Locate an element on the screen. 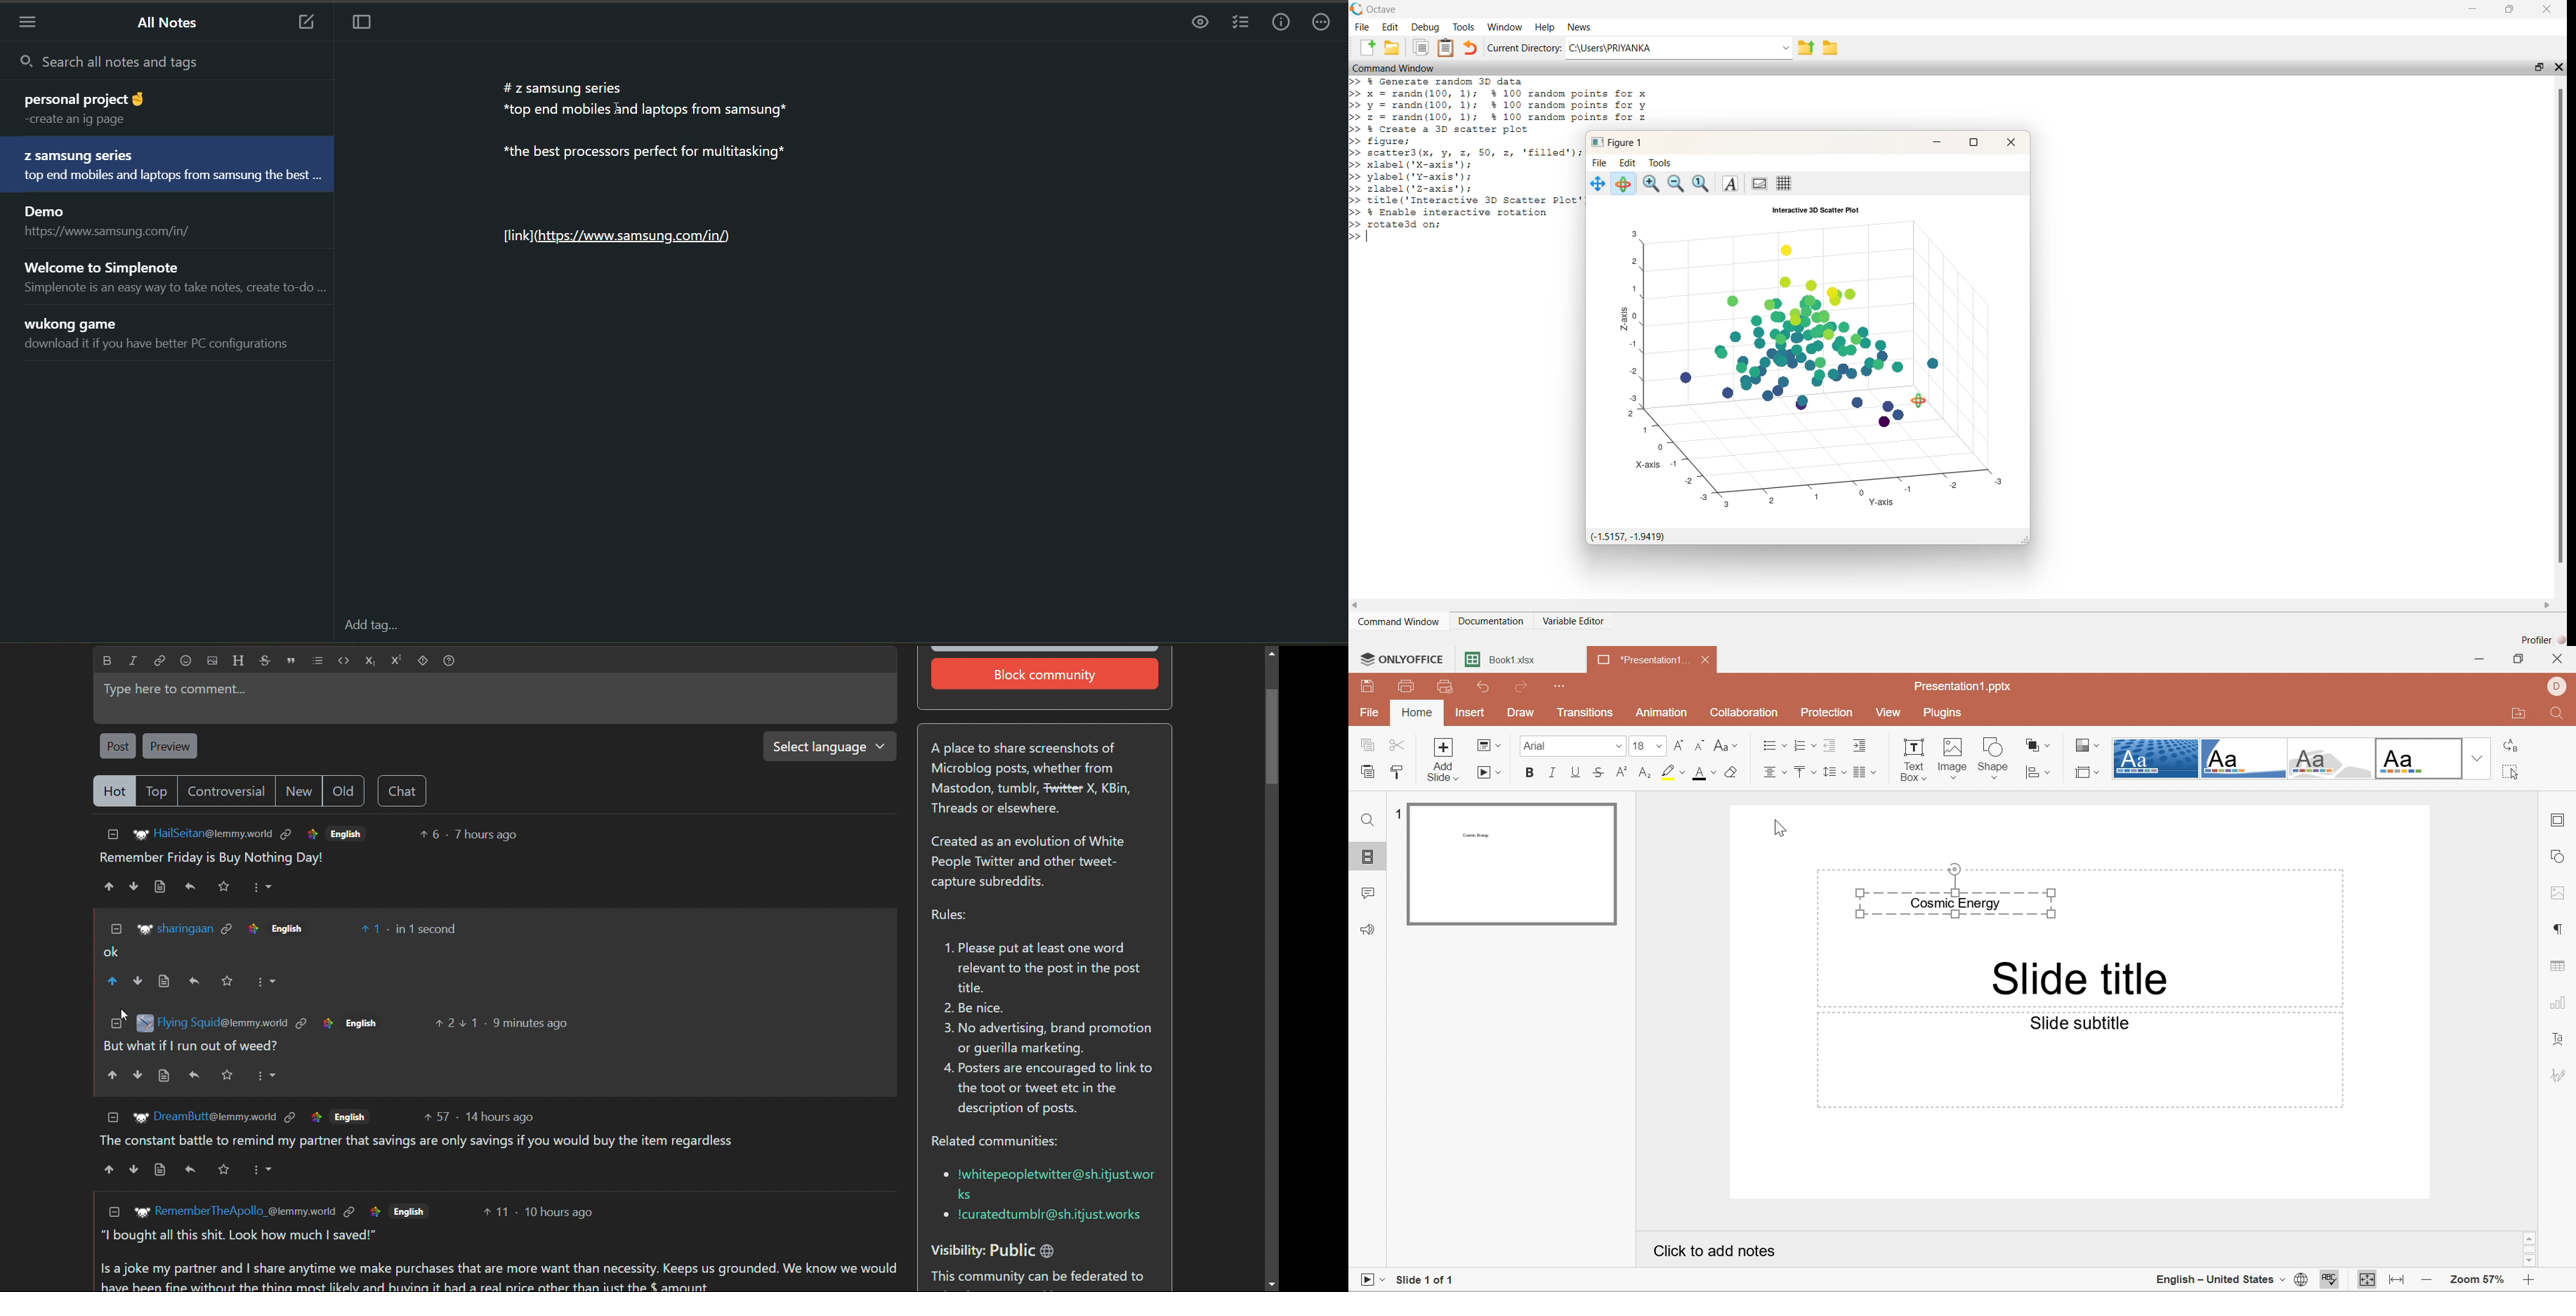 This screenshot has height=1316, width=2576. Save is located at coordinates (1368, 686).